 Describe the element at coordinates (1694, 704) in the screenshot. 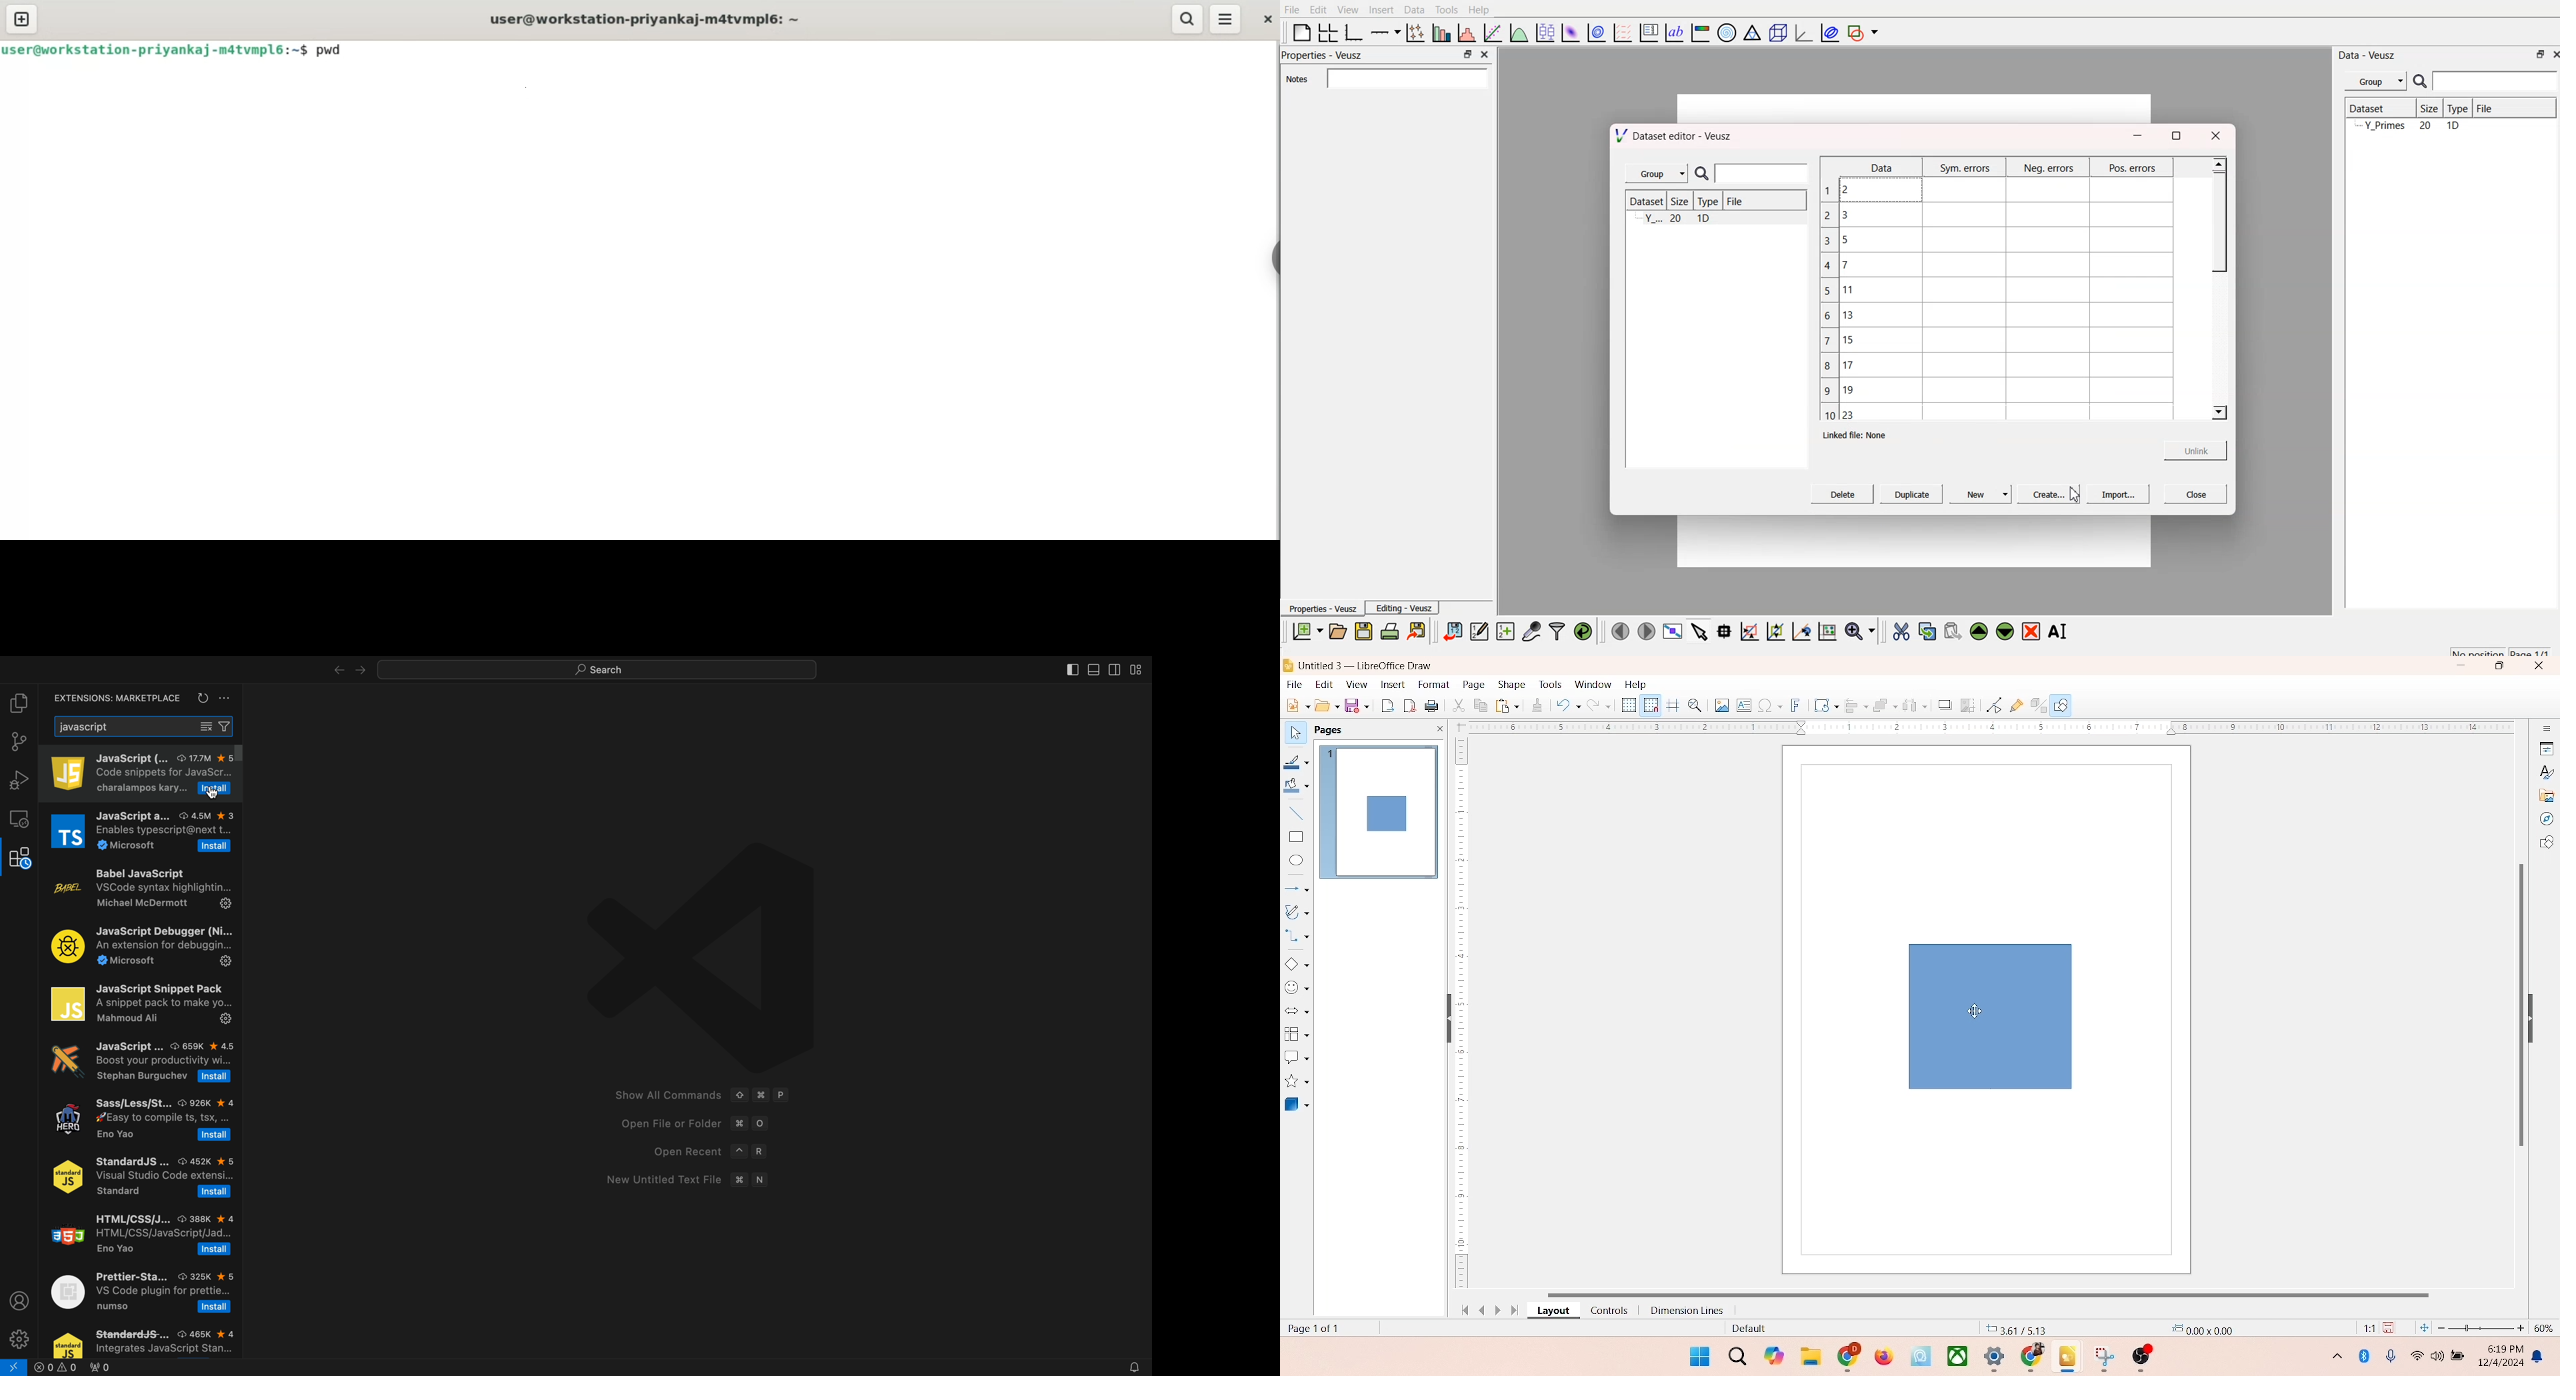

I see `zoom and pan` at that location.